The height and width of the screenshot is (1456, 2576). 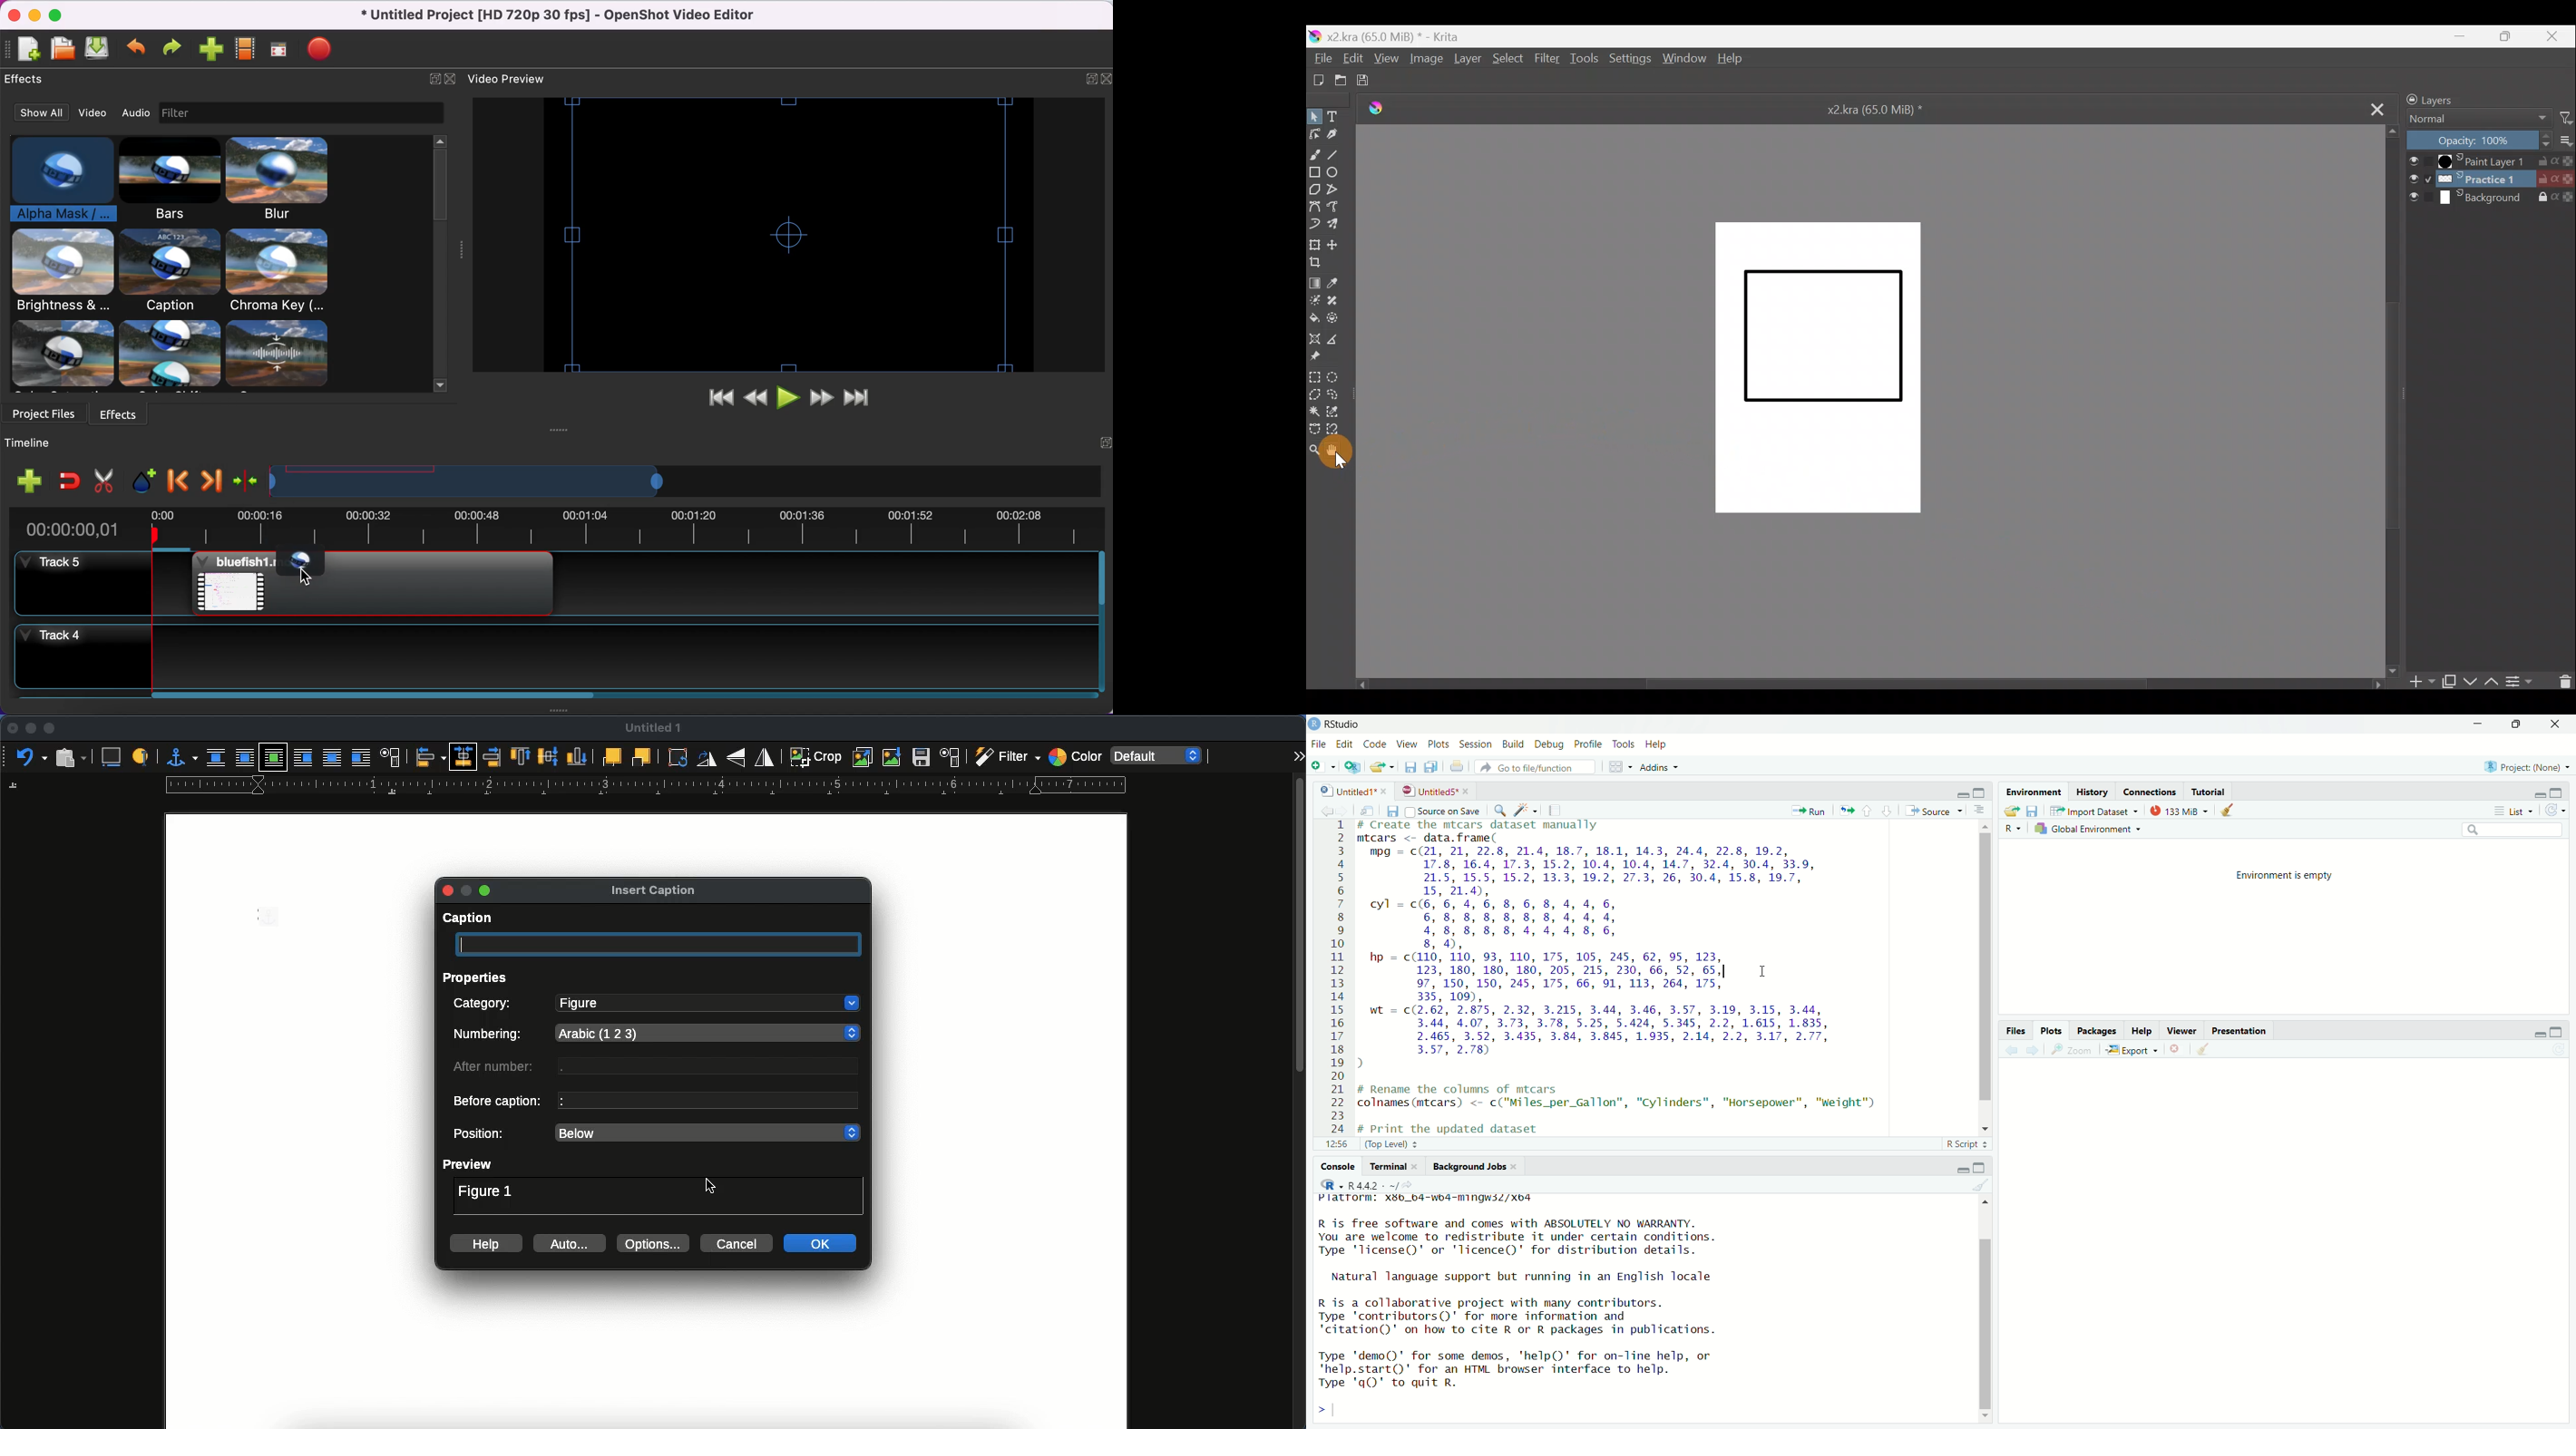 I want to click on scroll bar, so click(x=1978, y=976).